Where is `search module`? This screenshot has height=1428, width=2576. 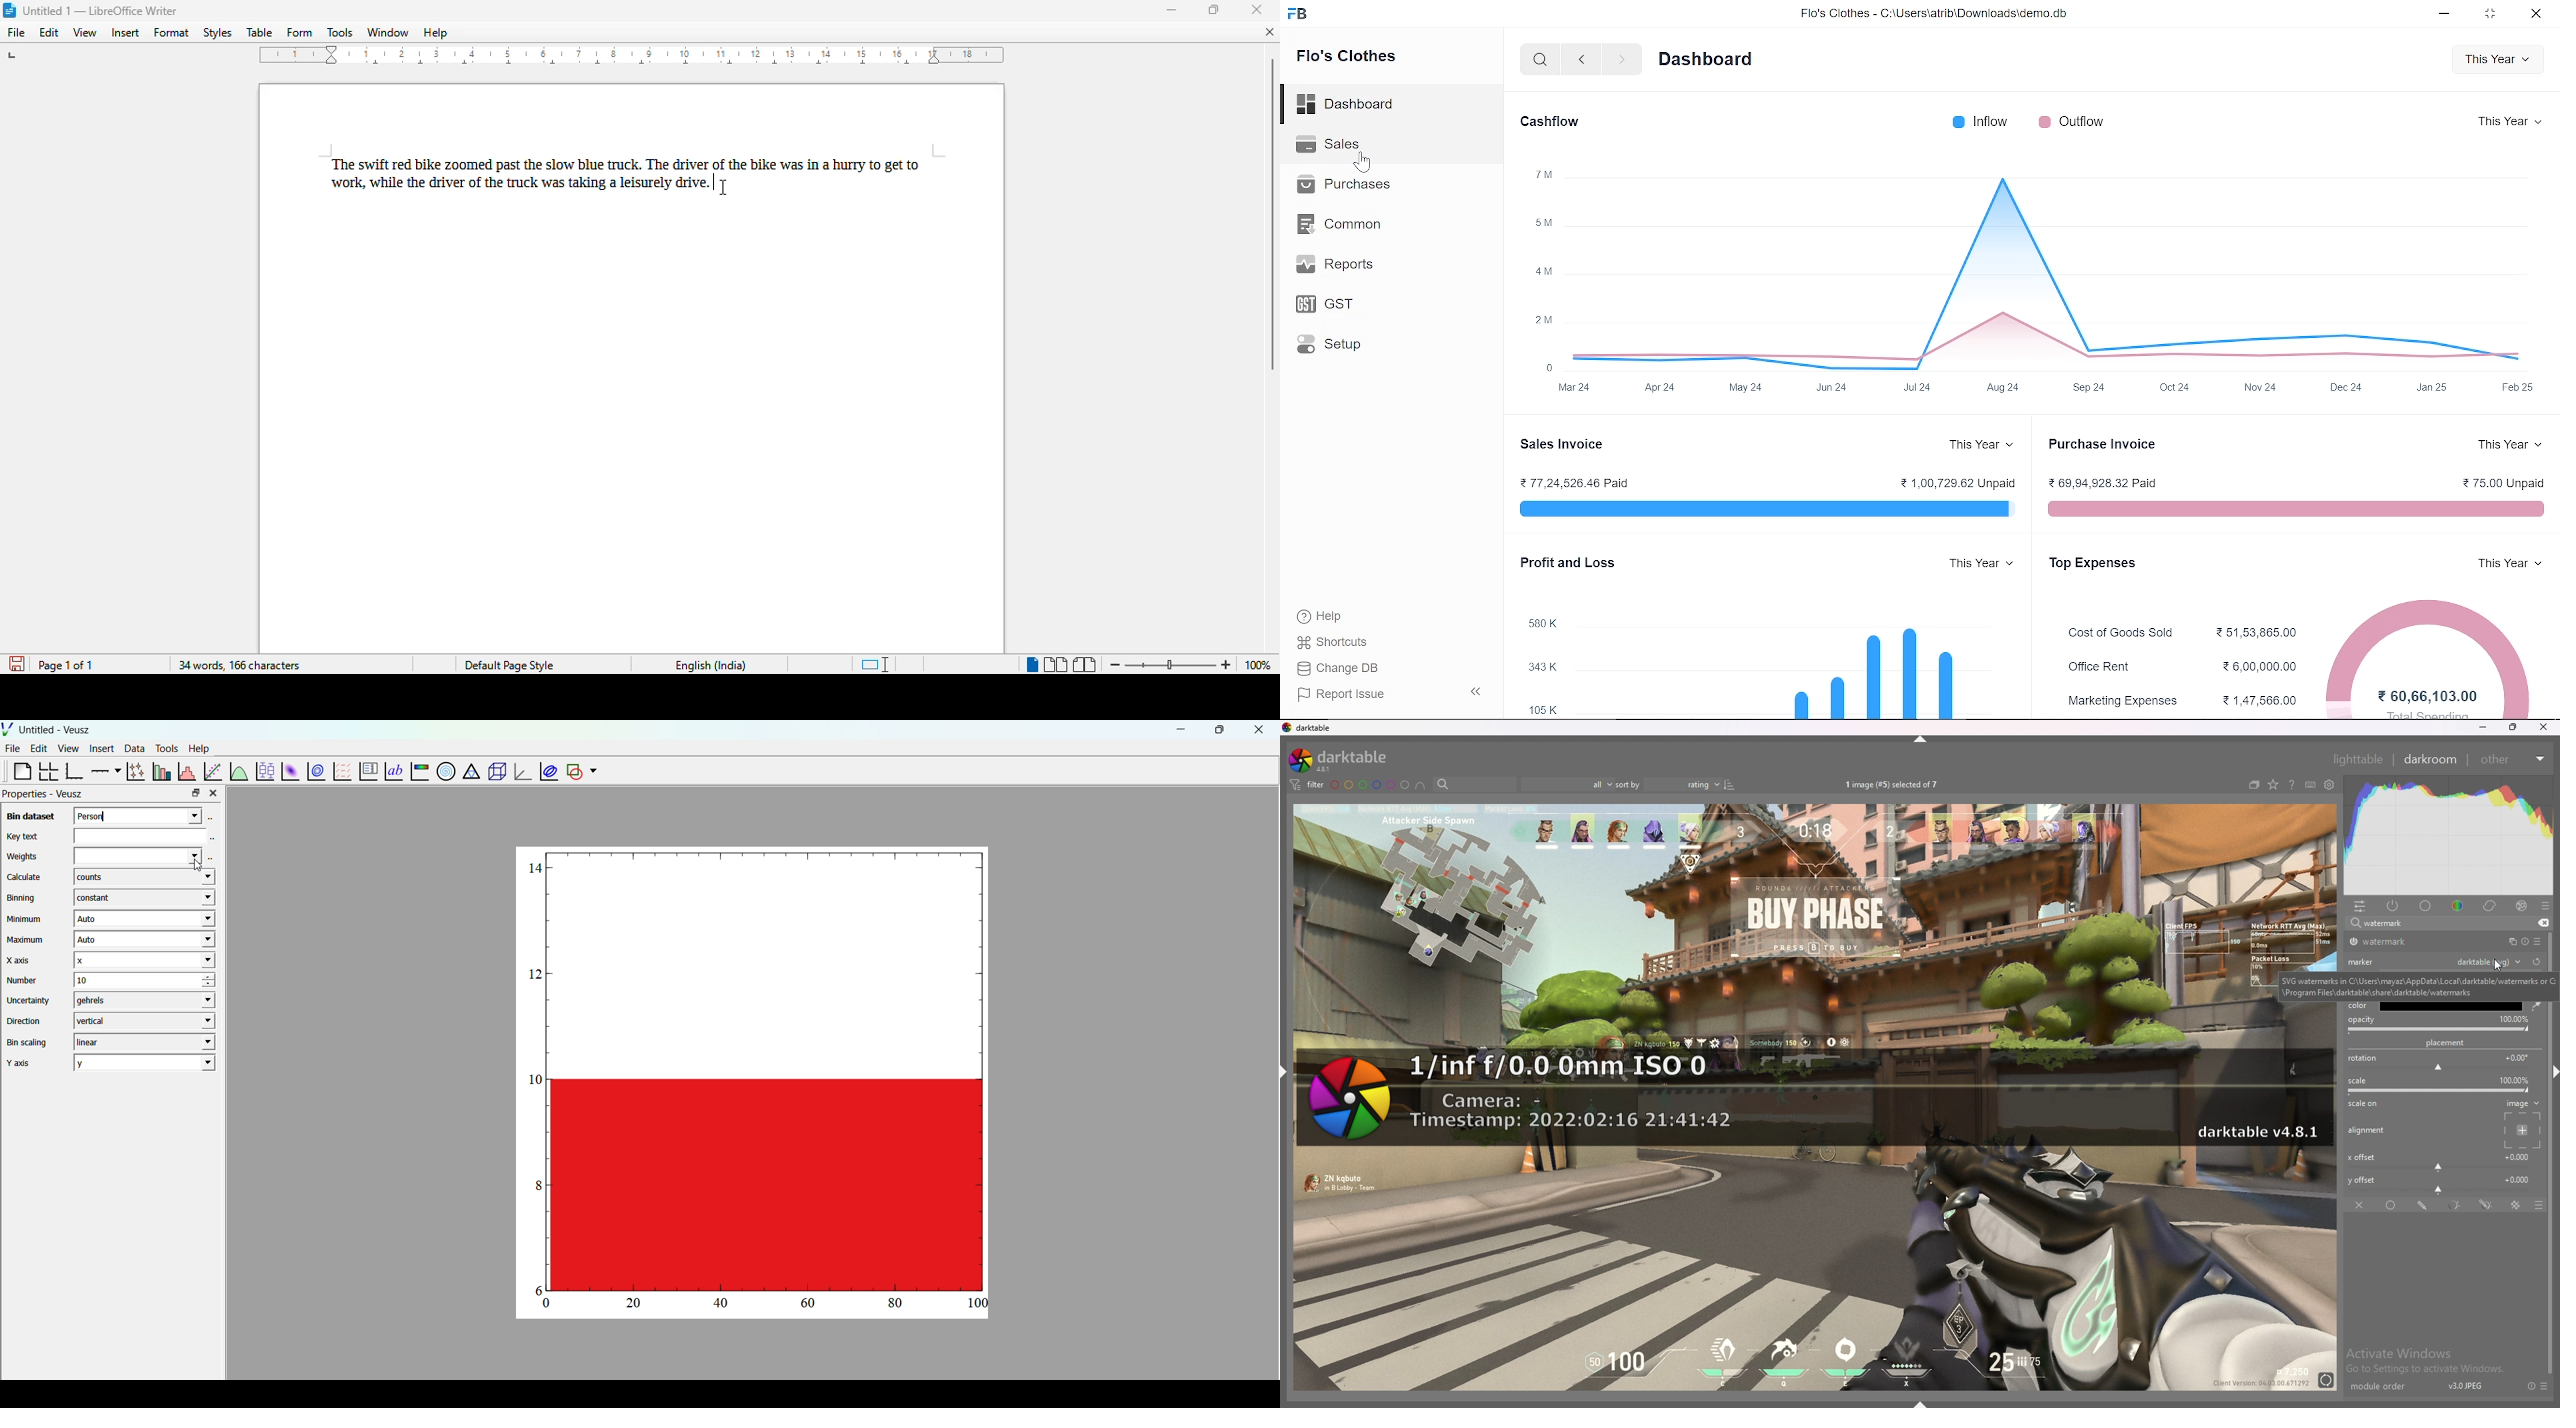 search module is located at coordinates (2431, 924).